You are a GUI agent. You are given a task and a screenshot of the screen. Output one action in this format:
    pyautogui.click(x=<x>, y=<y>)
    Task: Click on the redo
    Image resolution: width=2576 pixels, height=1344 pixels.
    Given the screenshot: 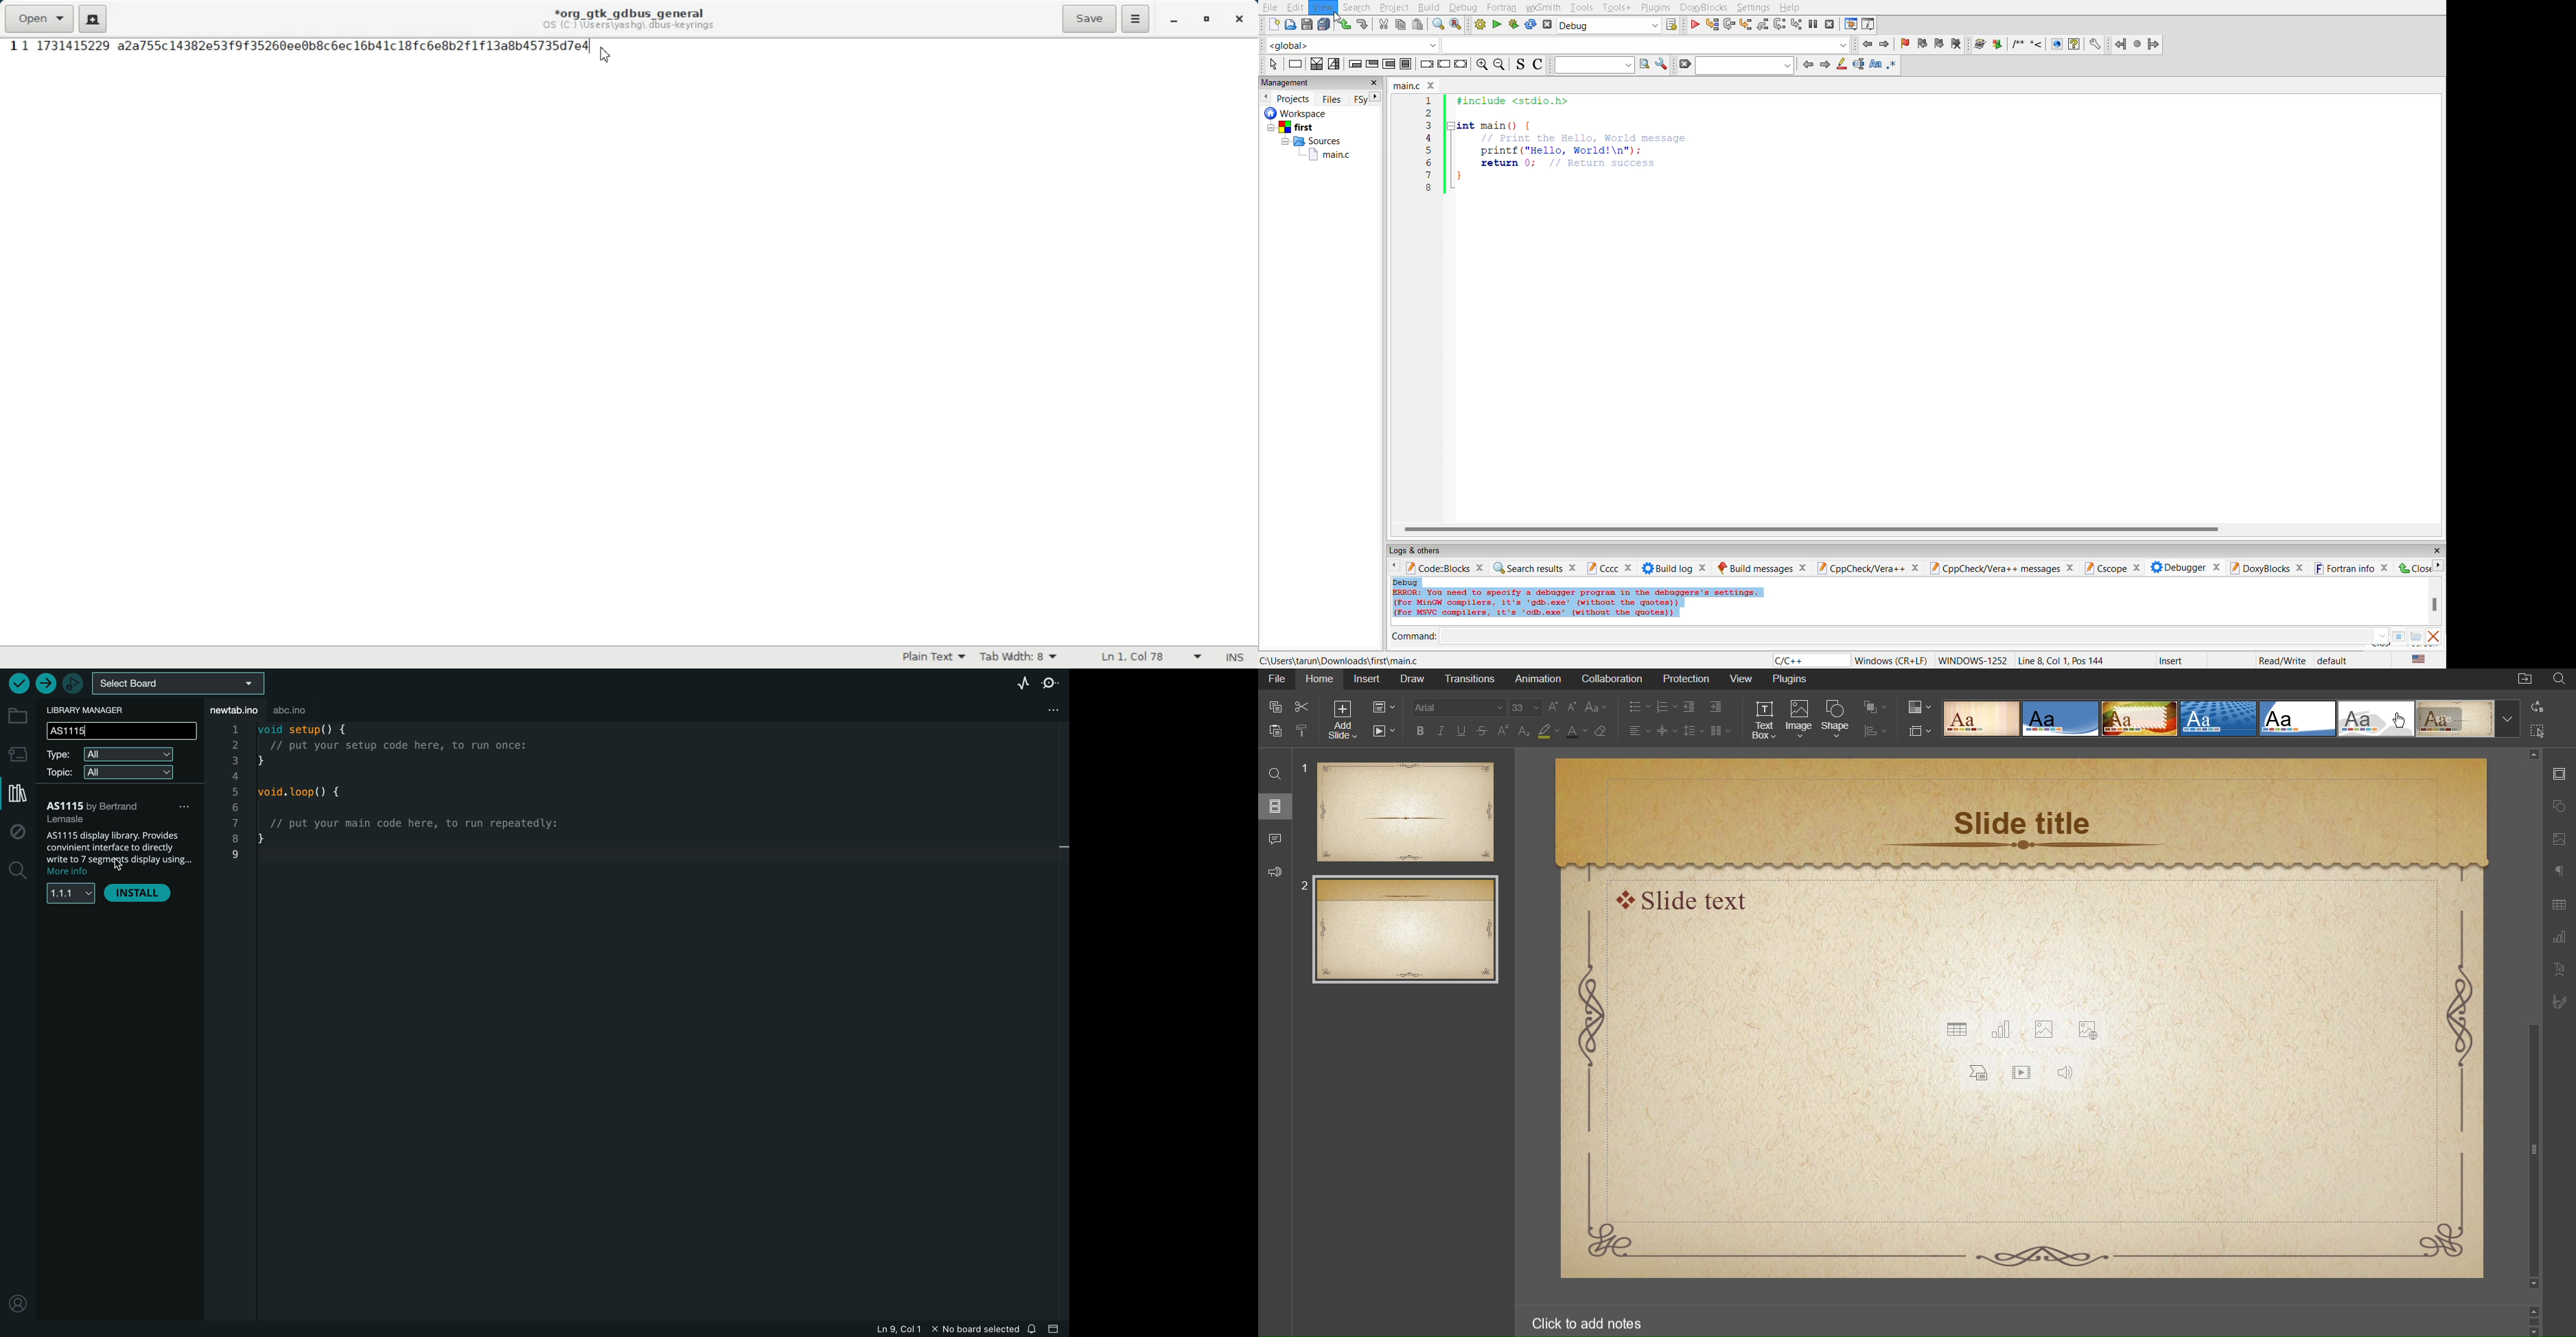 What is the action you would take?
    pyautogui.click(x=1365, y=27)
    